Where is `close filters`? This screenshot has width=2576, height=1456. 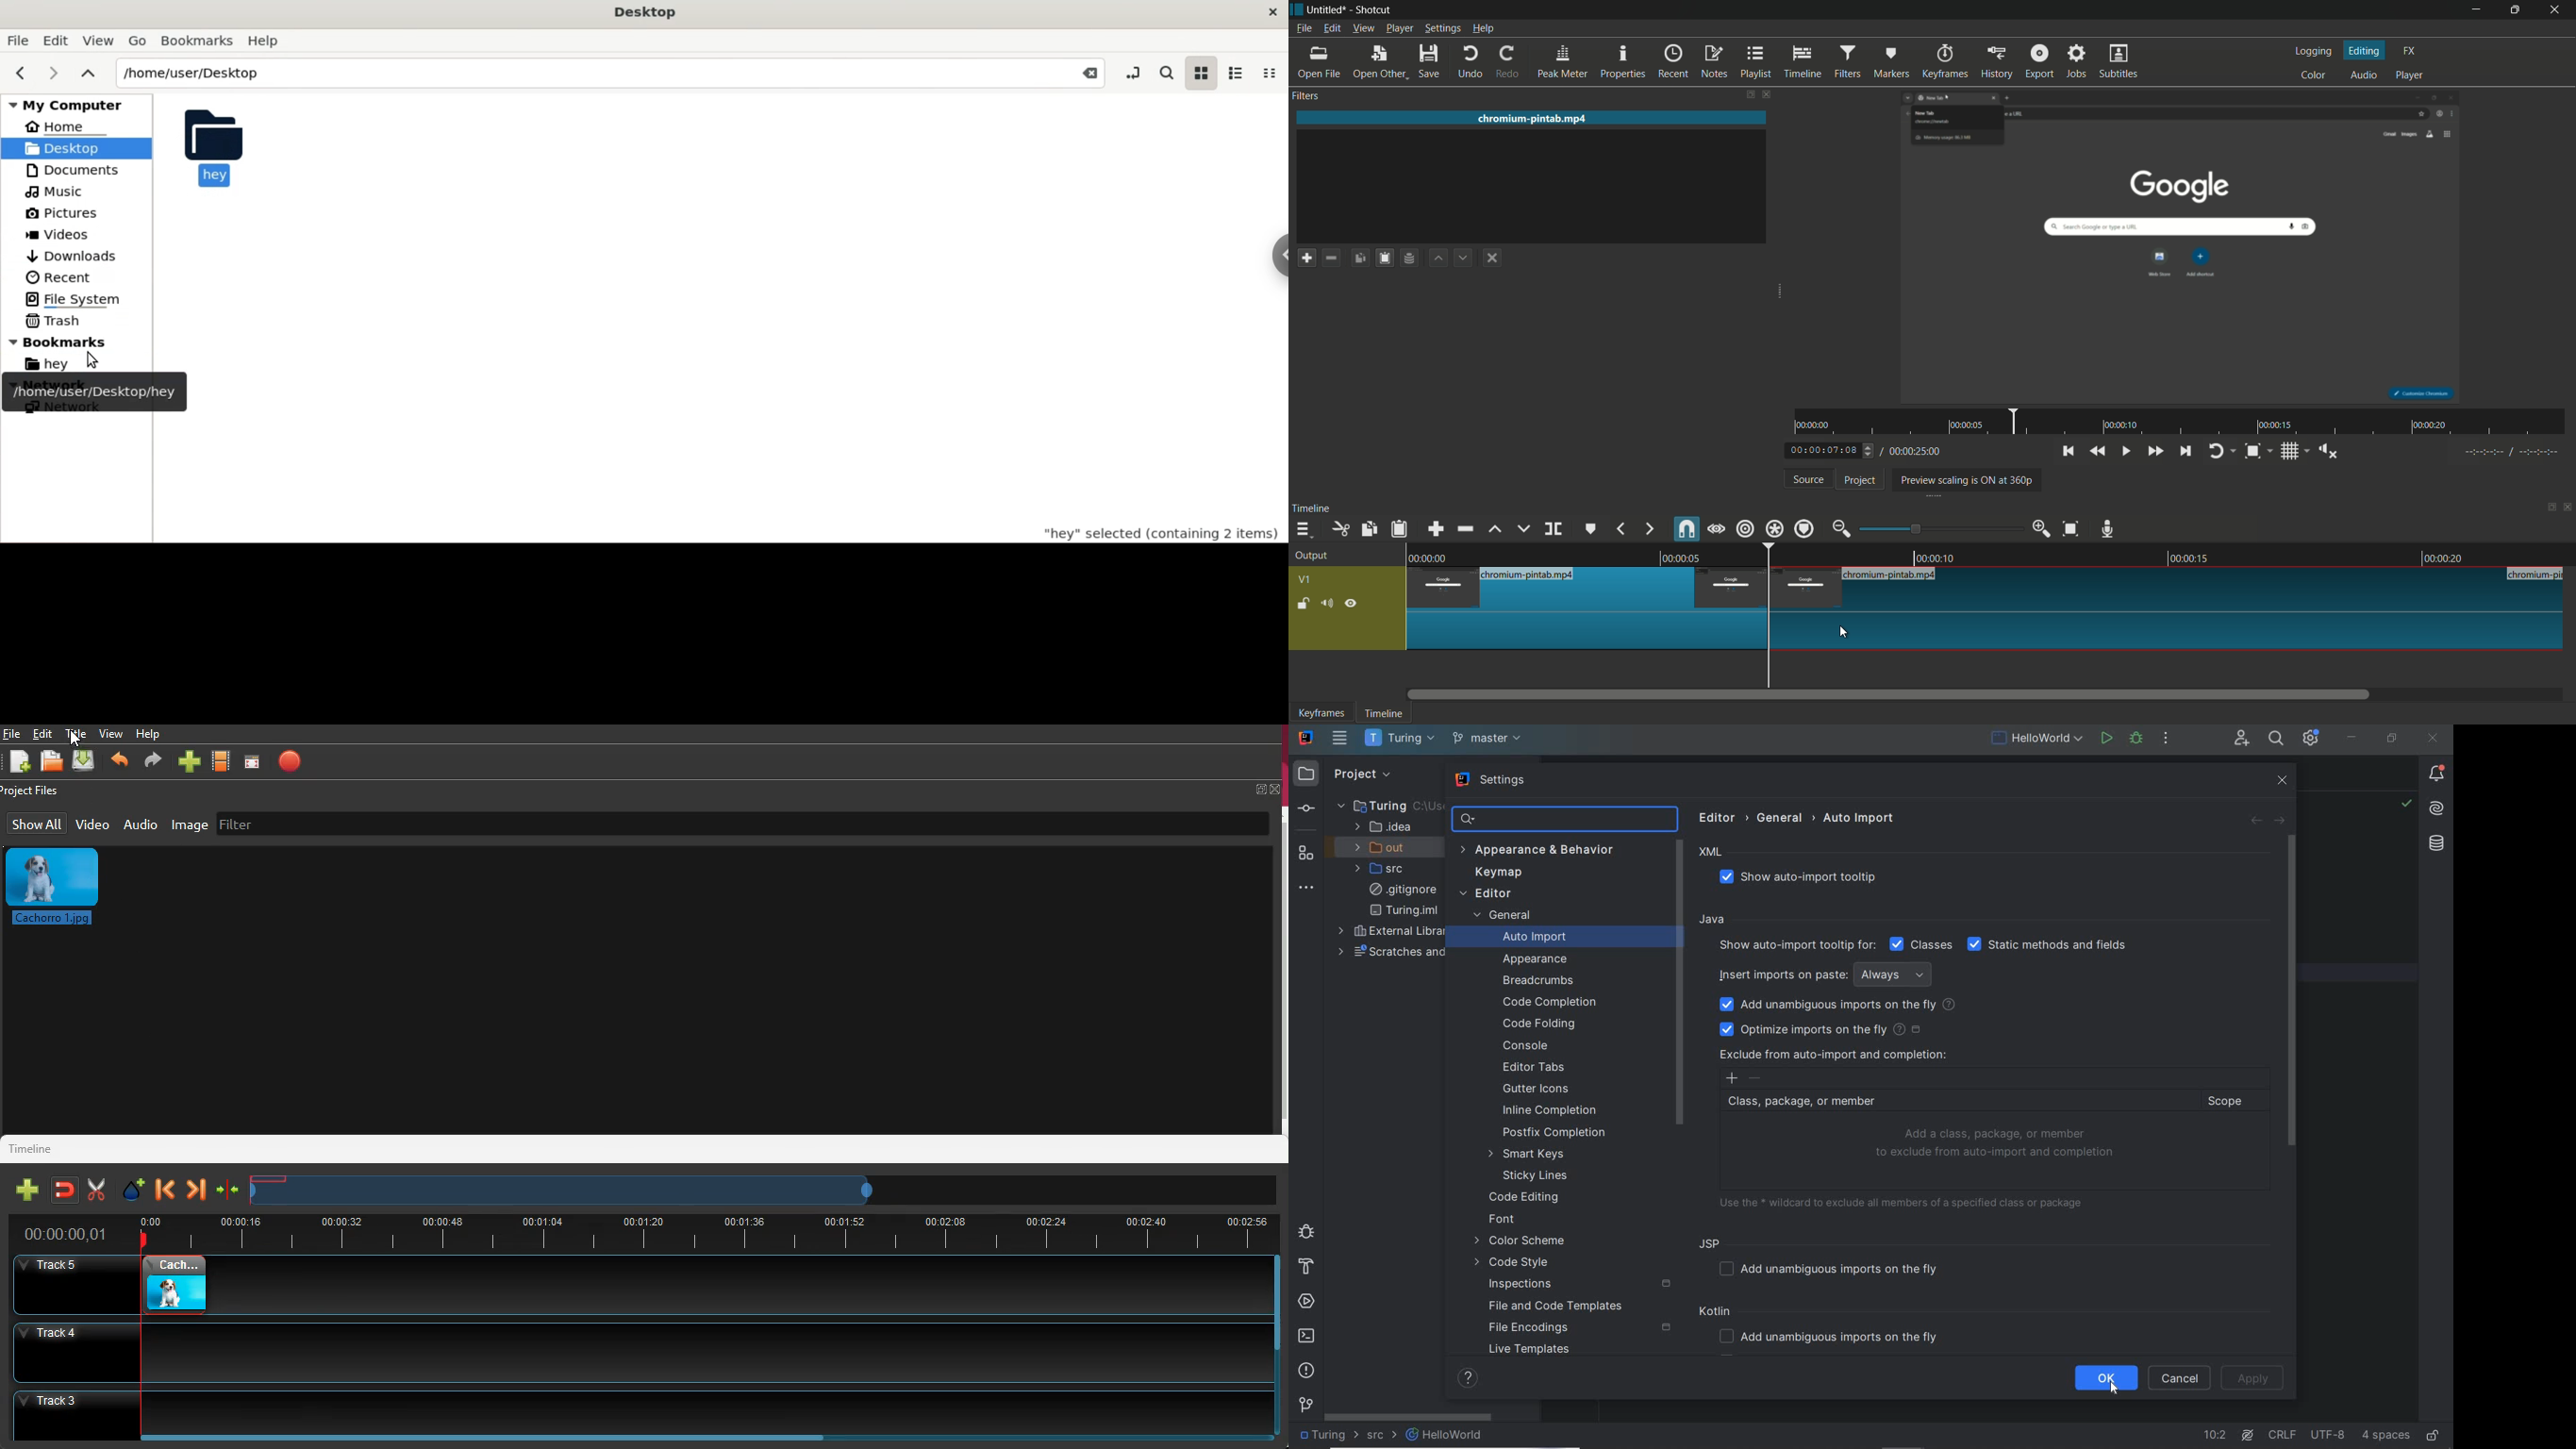 close filters is located at coordinates (1767, 94).